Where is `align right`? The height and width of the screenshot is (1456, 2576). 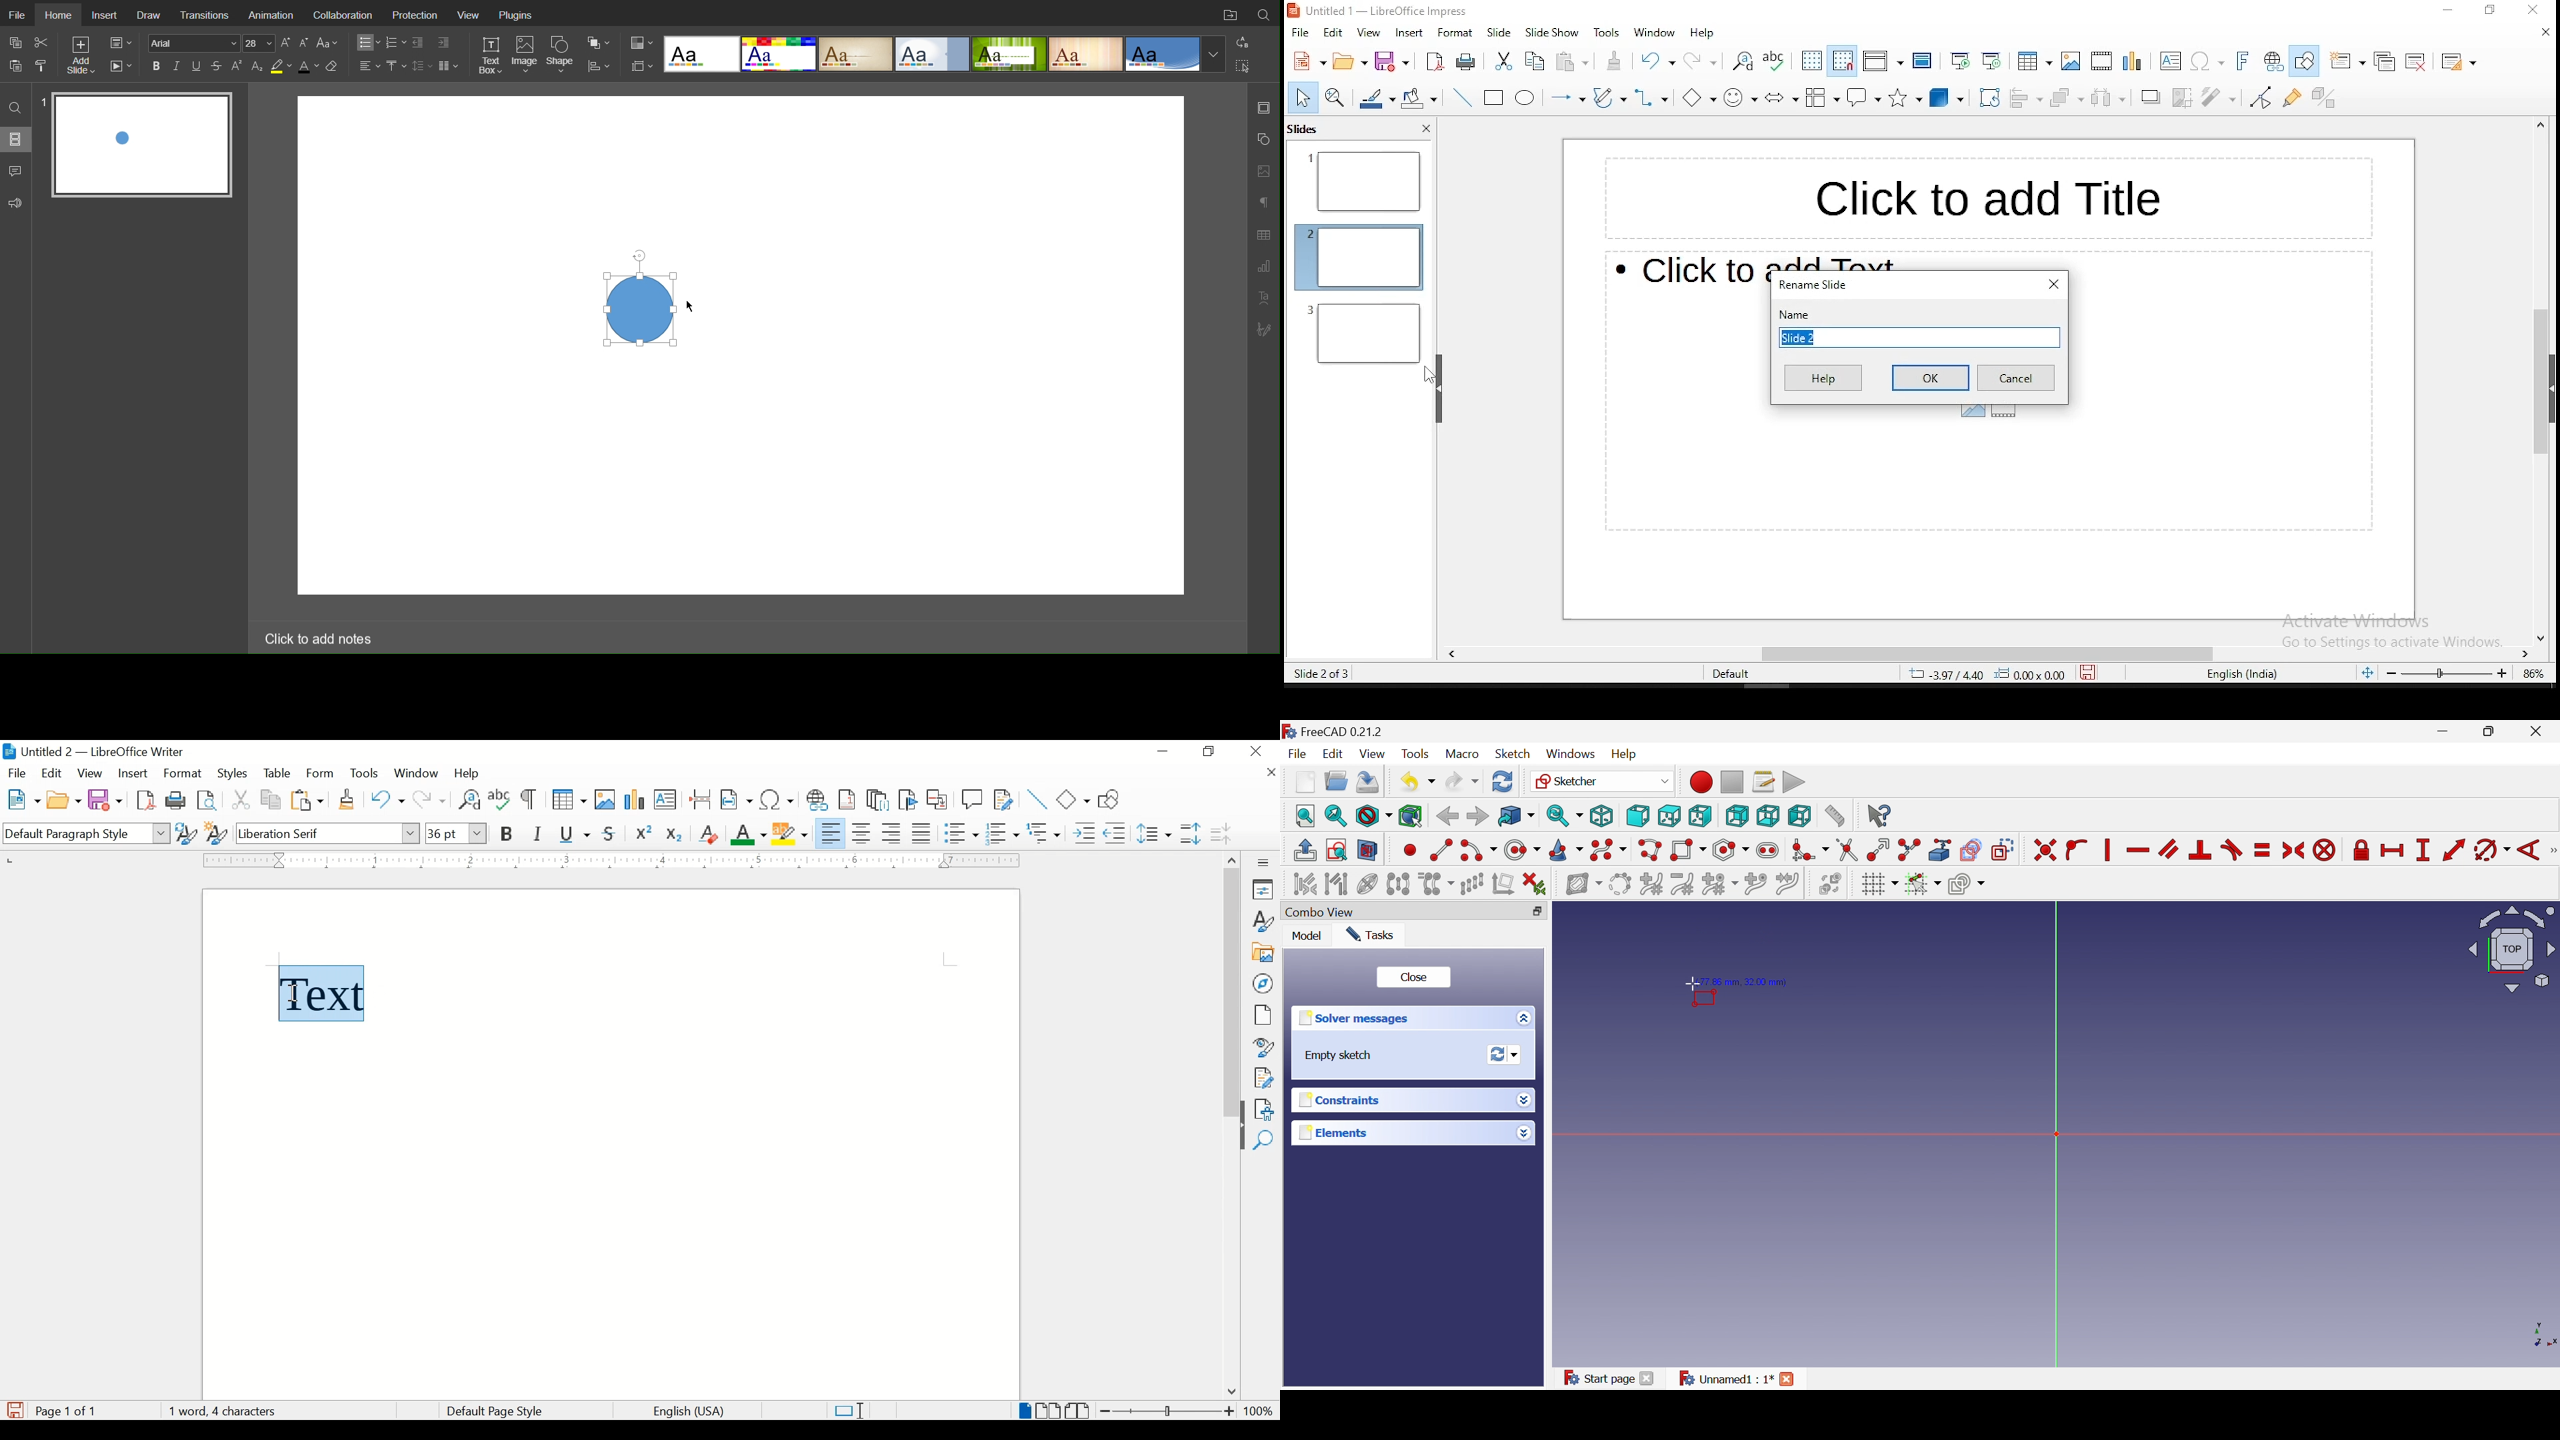 align right is located at coordinates (892, 833).